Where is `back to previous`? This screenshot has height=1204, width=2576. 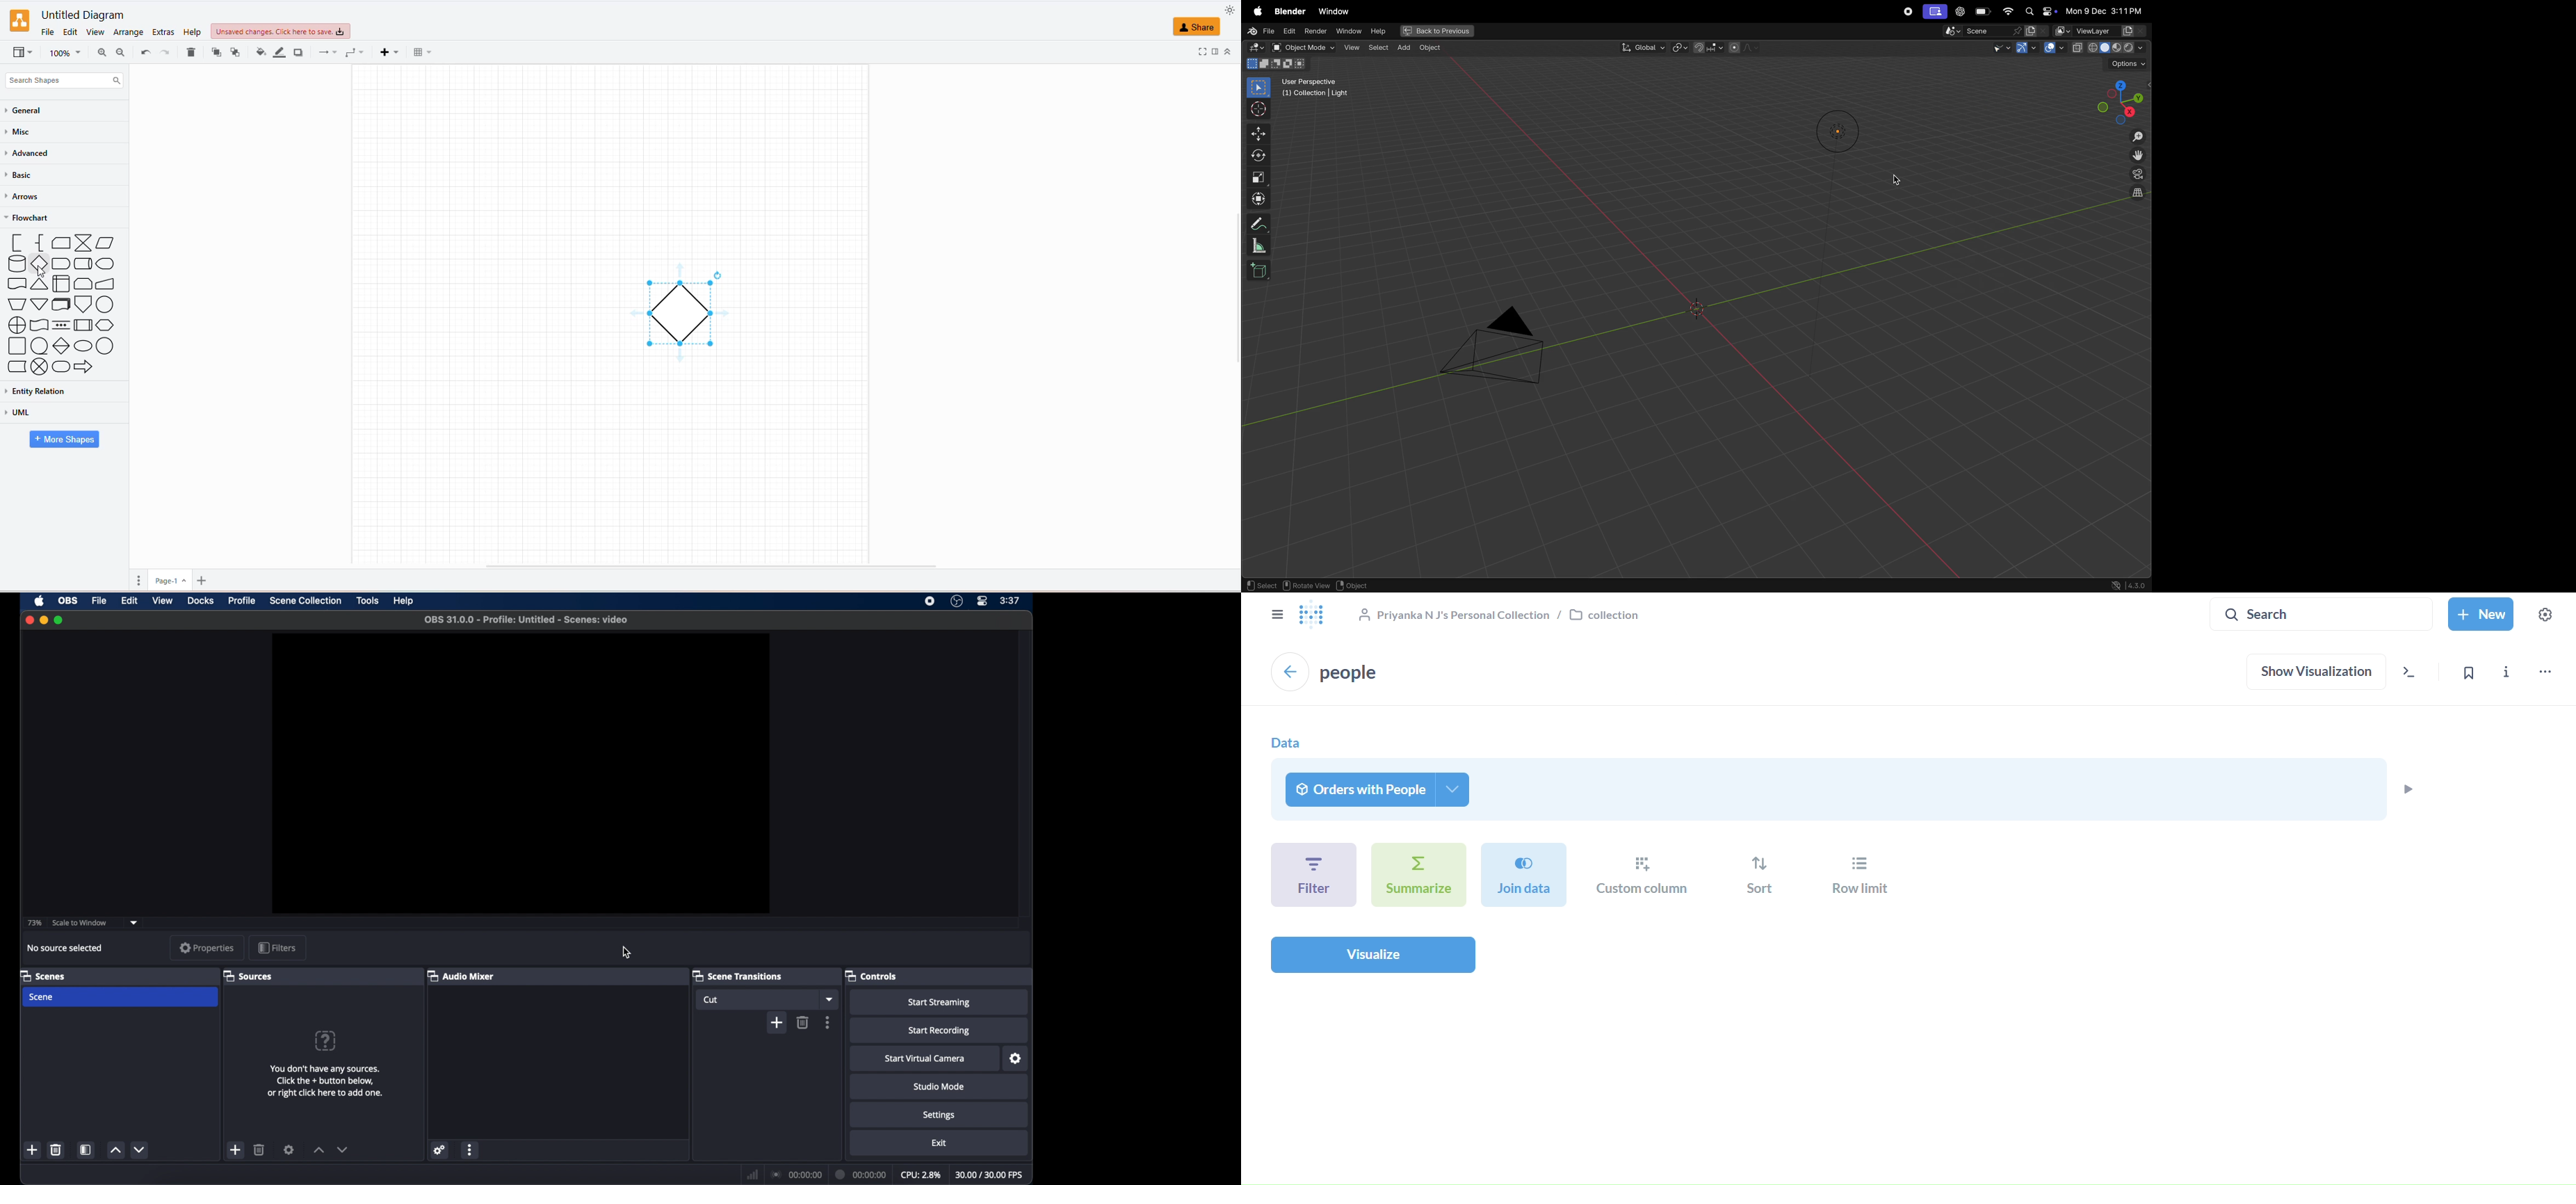 back to previous is located at coordinates (1437, 31).